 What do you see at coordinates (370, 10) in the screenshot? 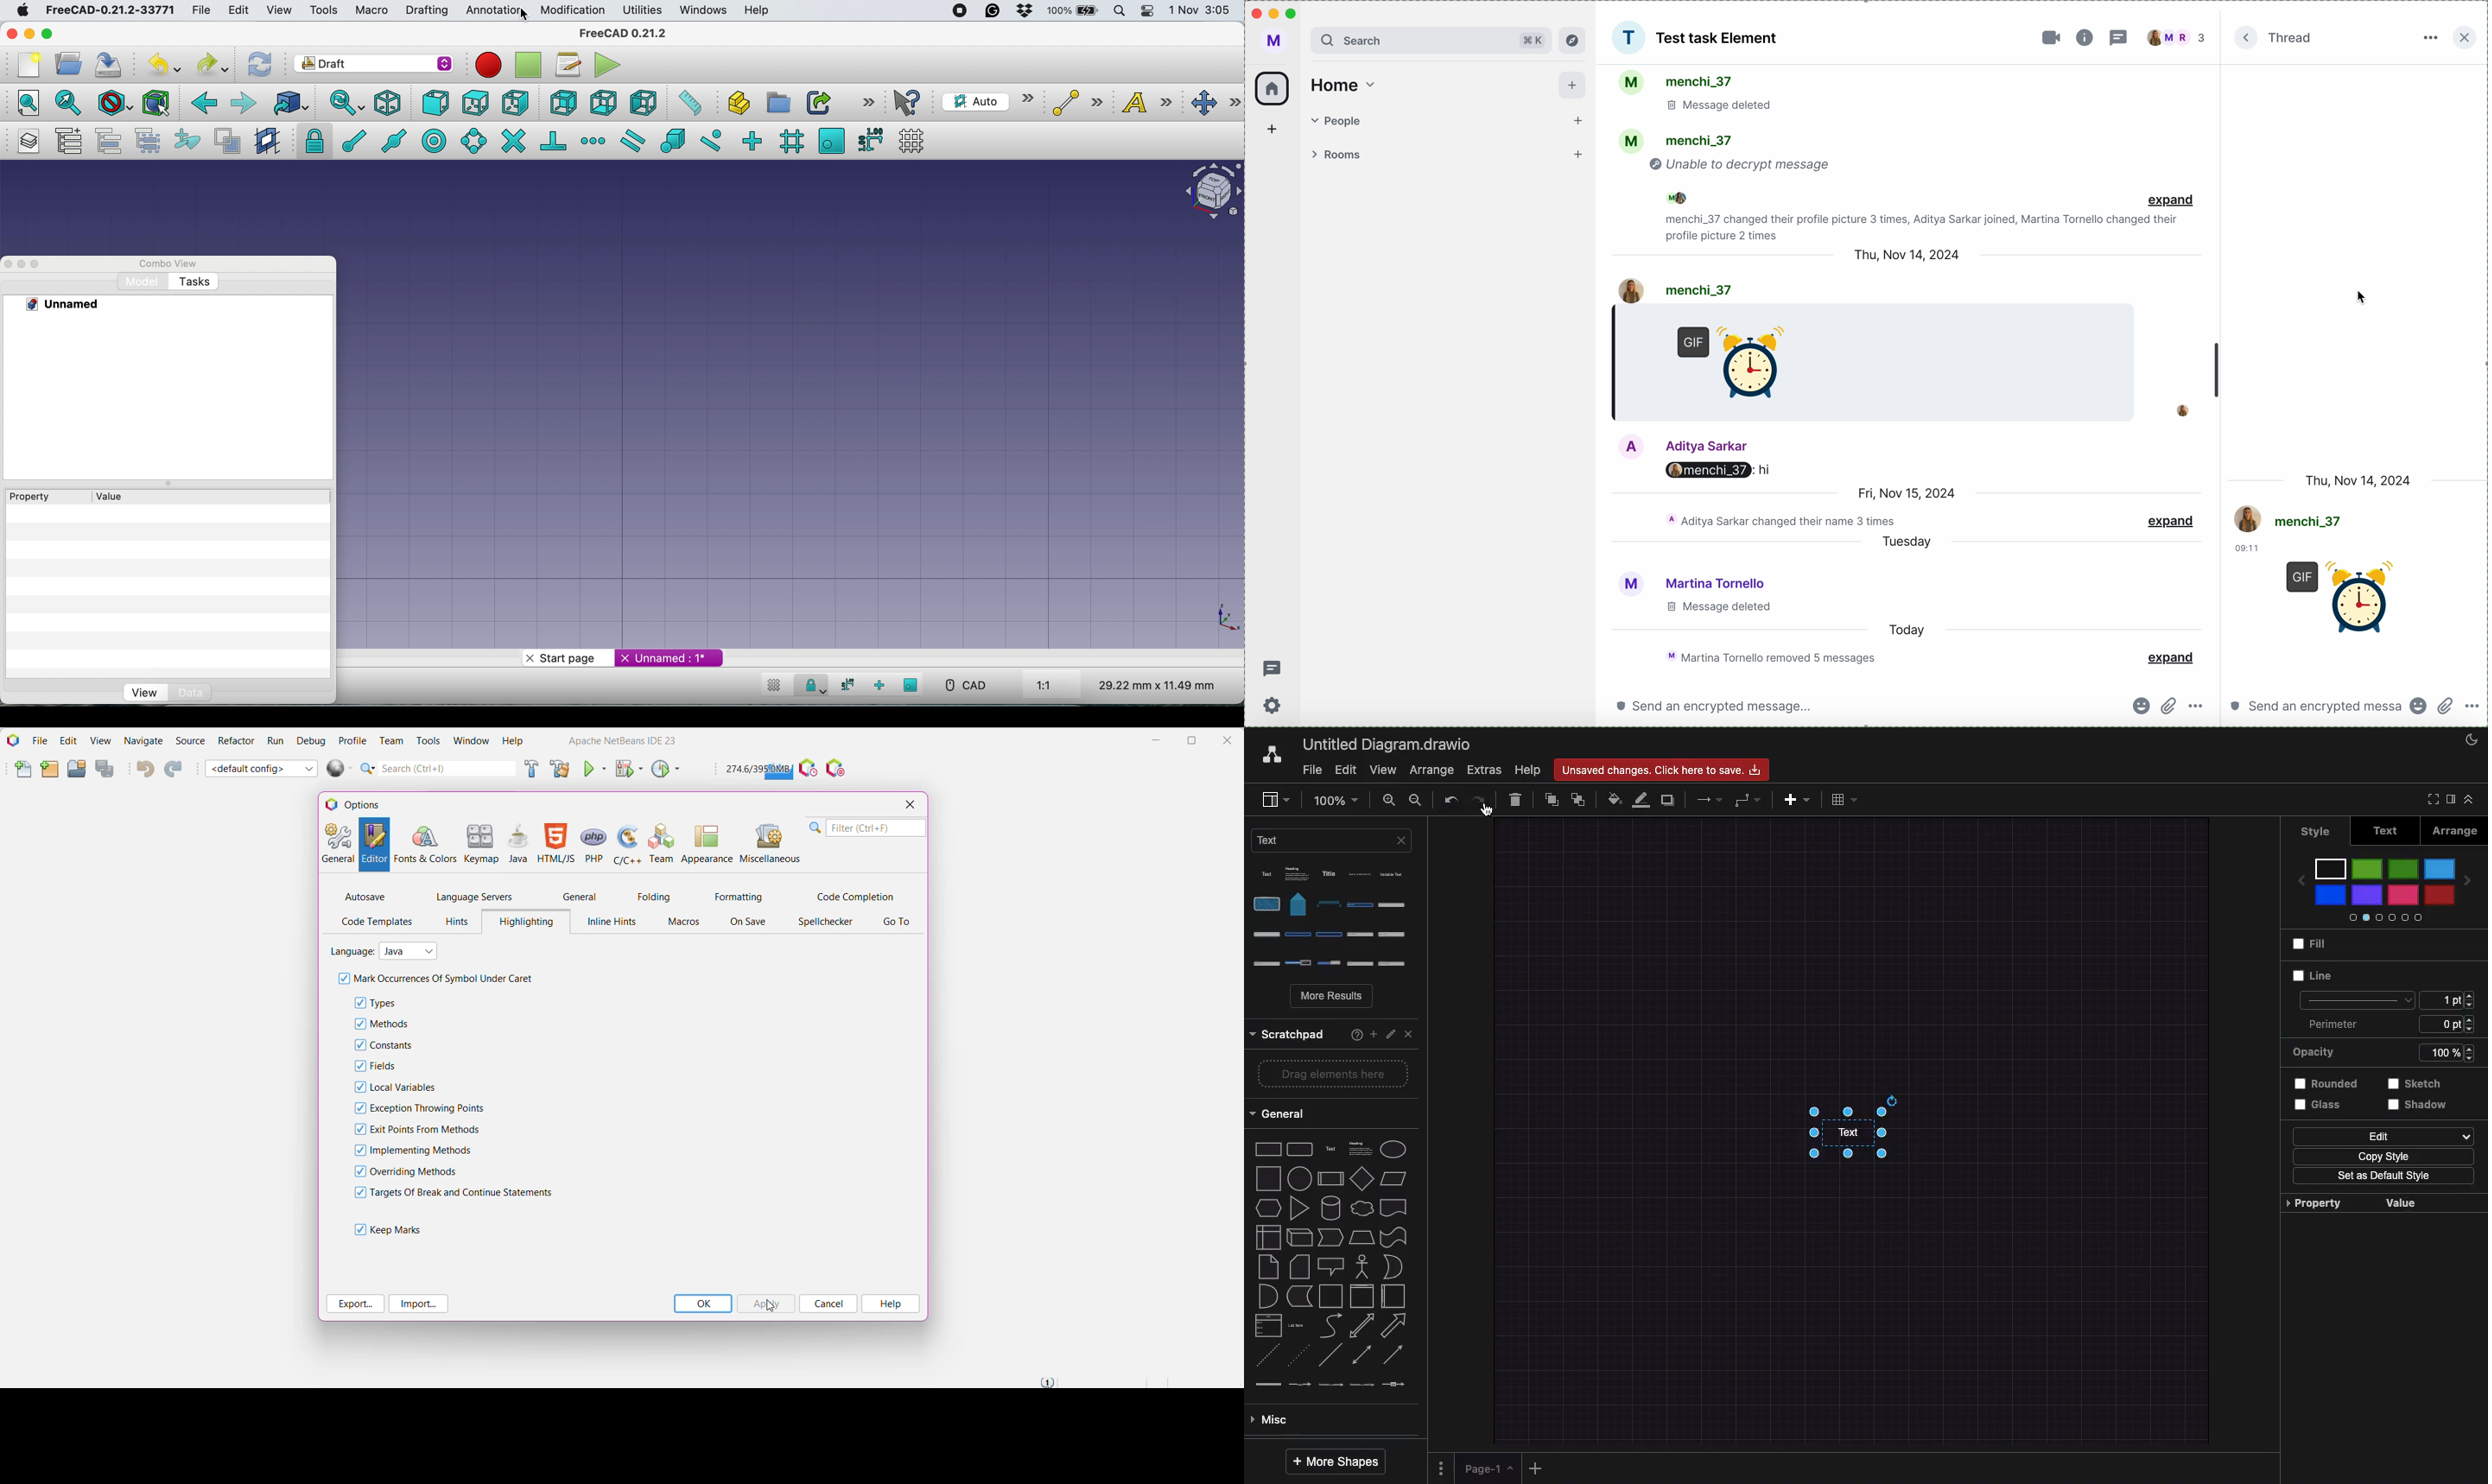
I see `macro` at bounding box center [370, 10].